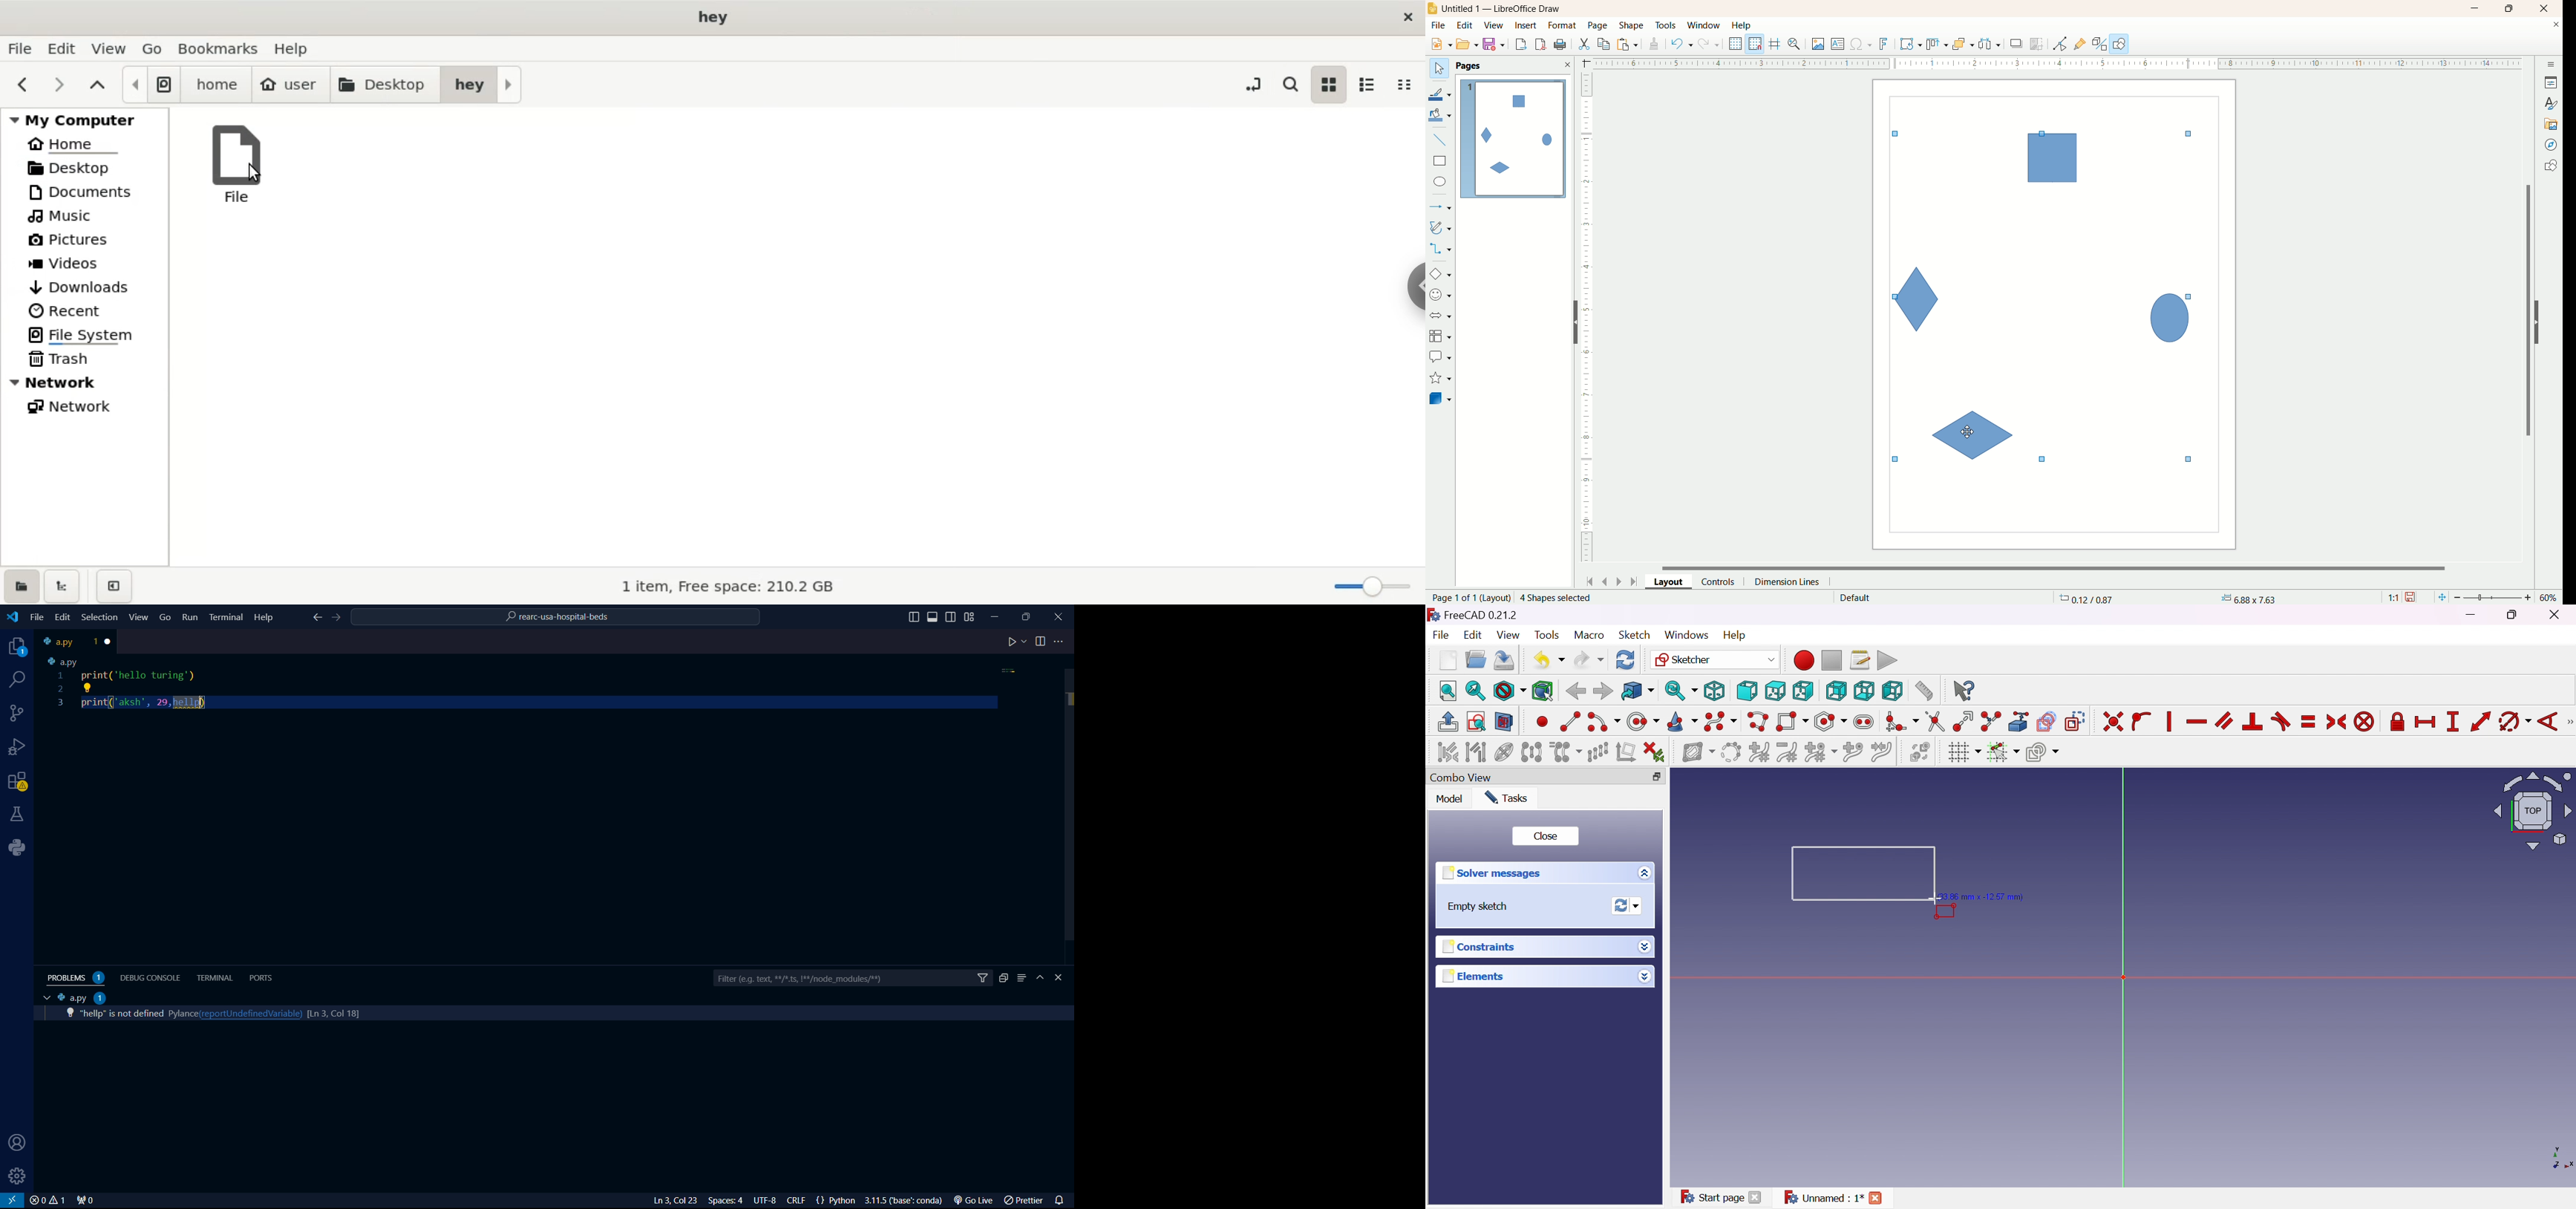  I want to click on Constraints, so click(1486, 946).